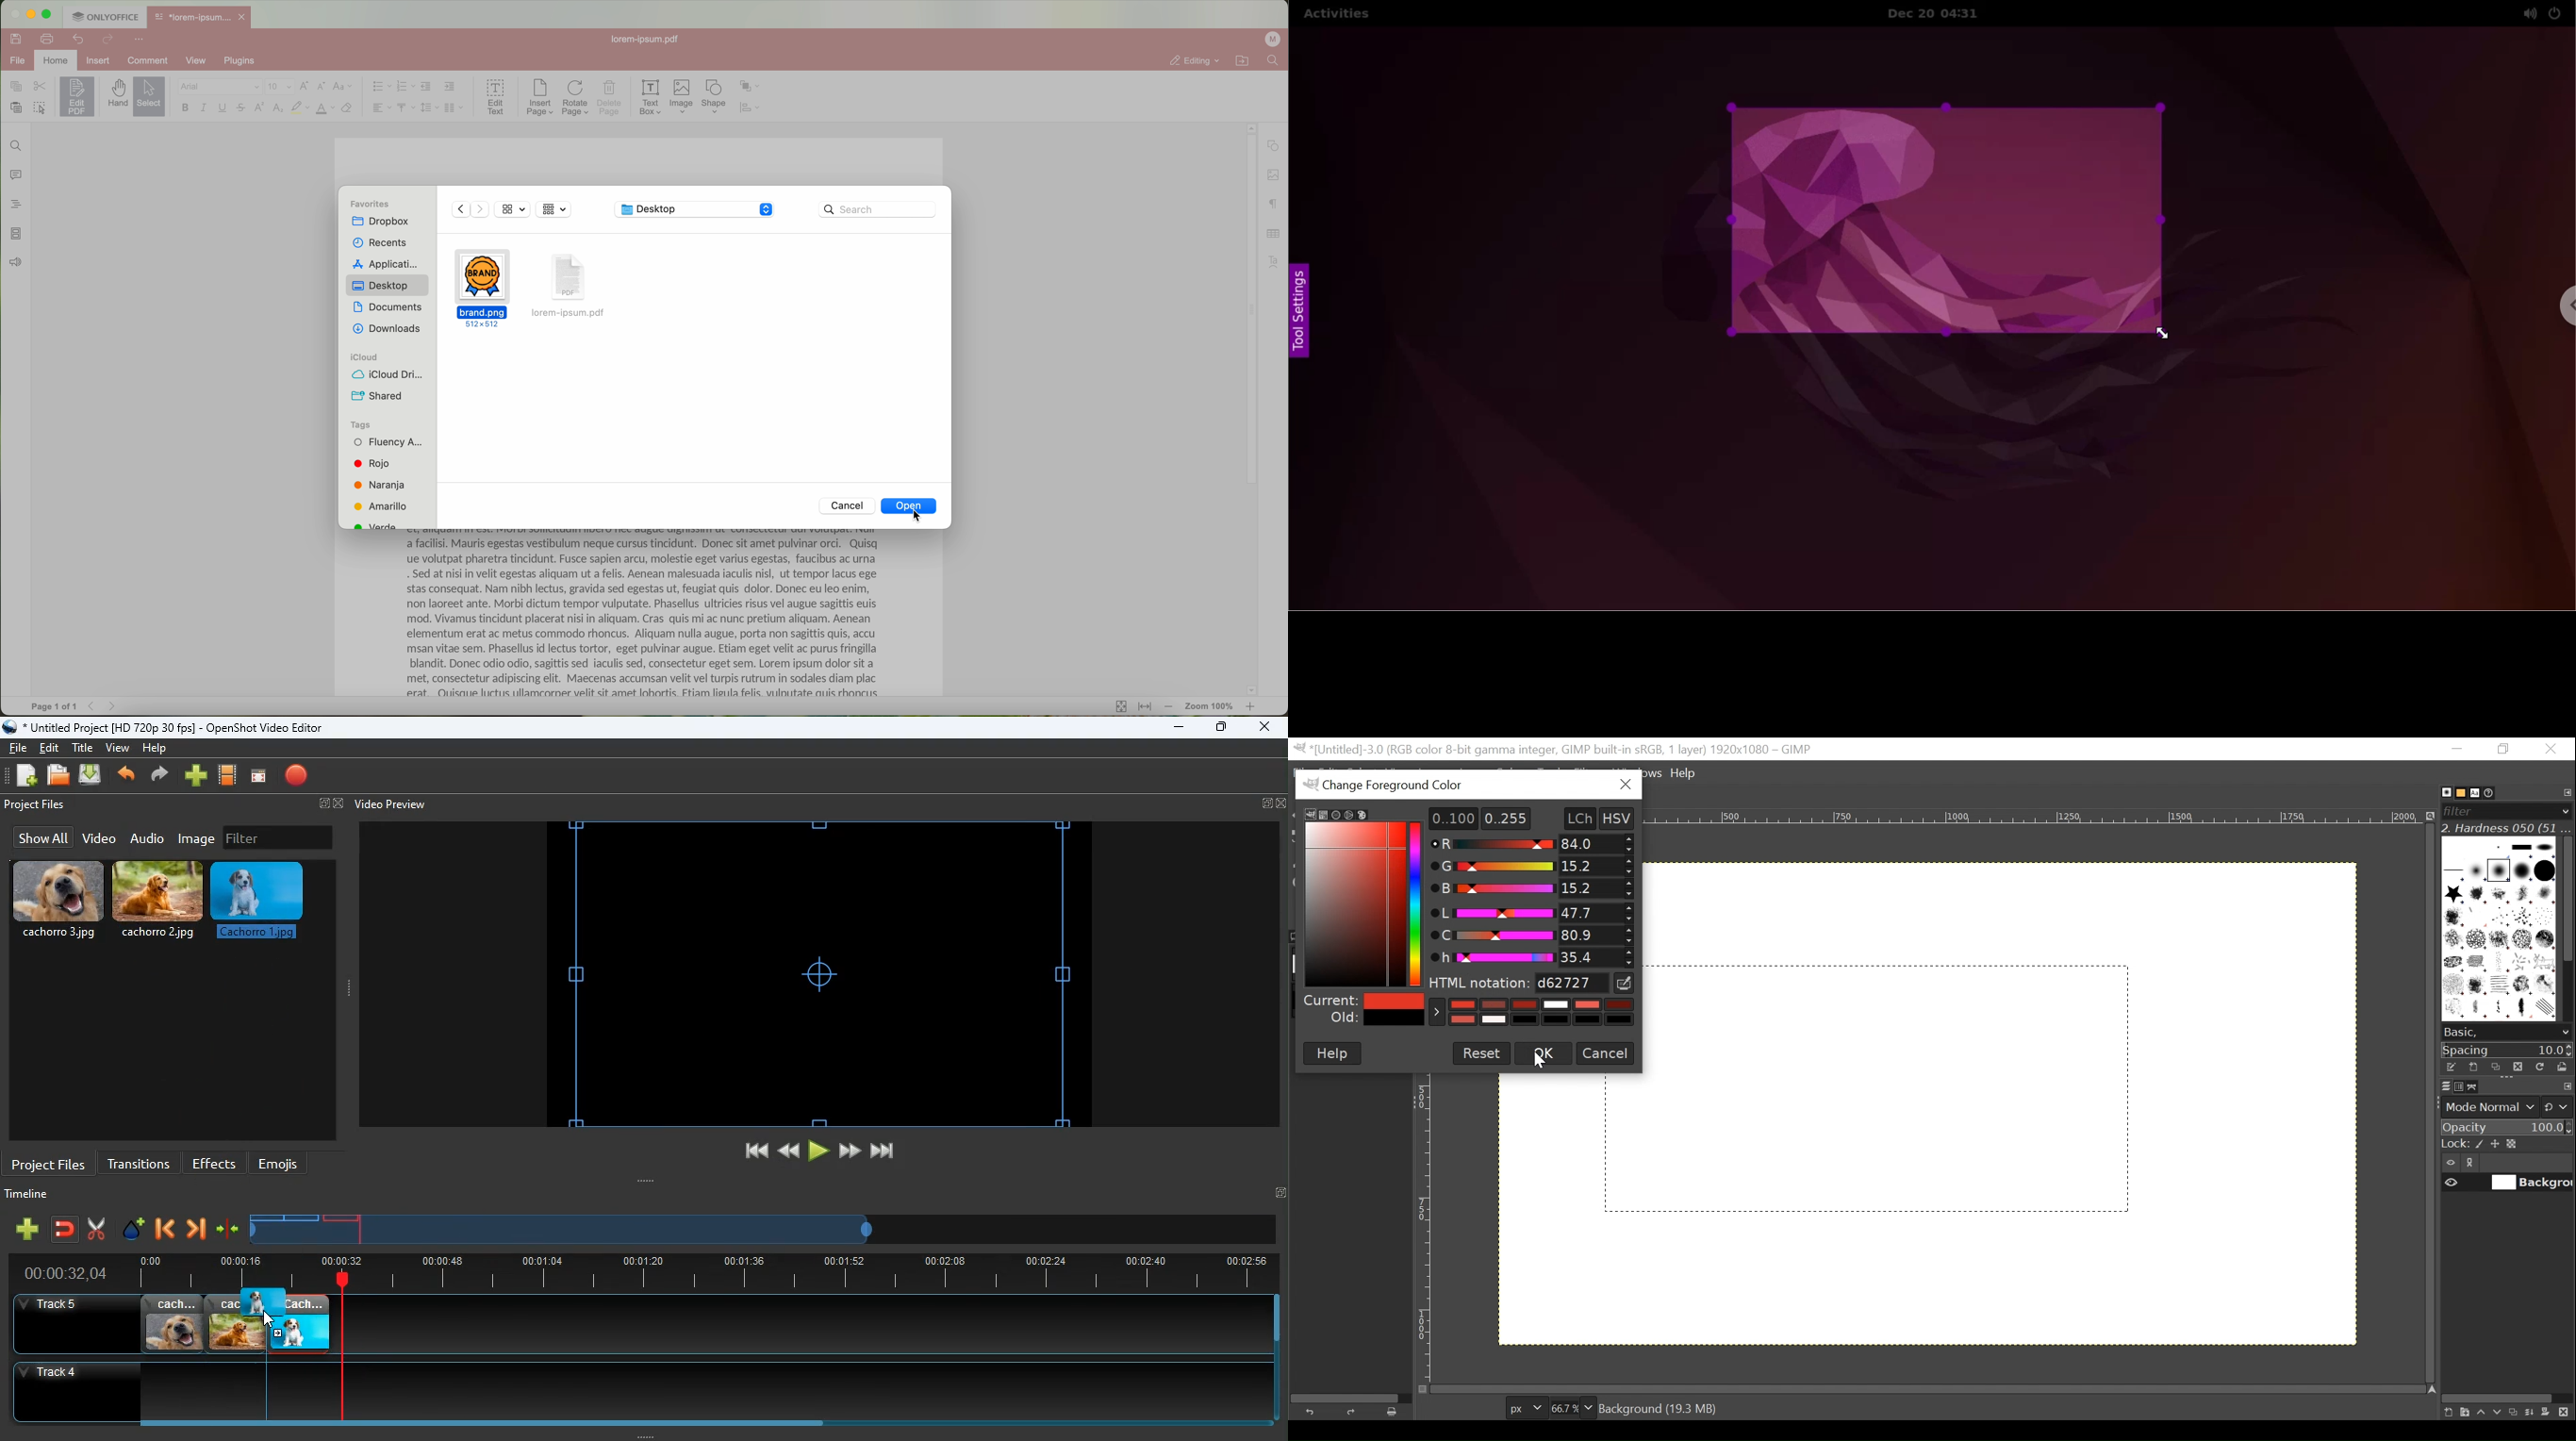 Image resolution: width=2576 pixels, height=1456 pixels. Describe the element at coordinates (406, 87) in the screenshot. I see `numbering` at that location.